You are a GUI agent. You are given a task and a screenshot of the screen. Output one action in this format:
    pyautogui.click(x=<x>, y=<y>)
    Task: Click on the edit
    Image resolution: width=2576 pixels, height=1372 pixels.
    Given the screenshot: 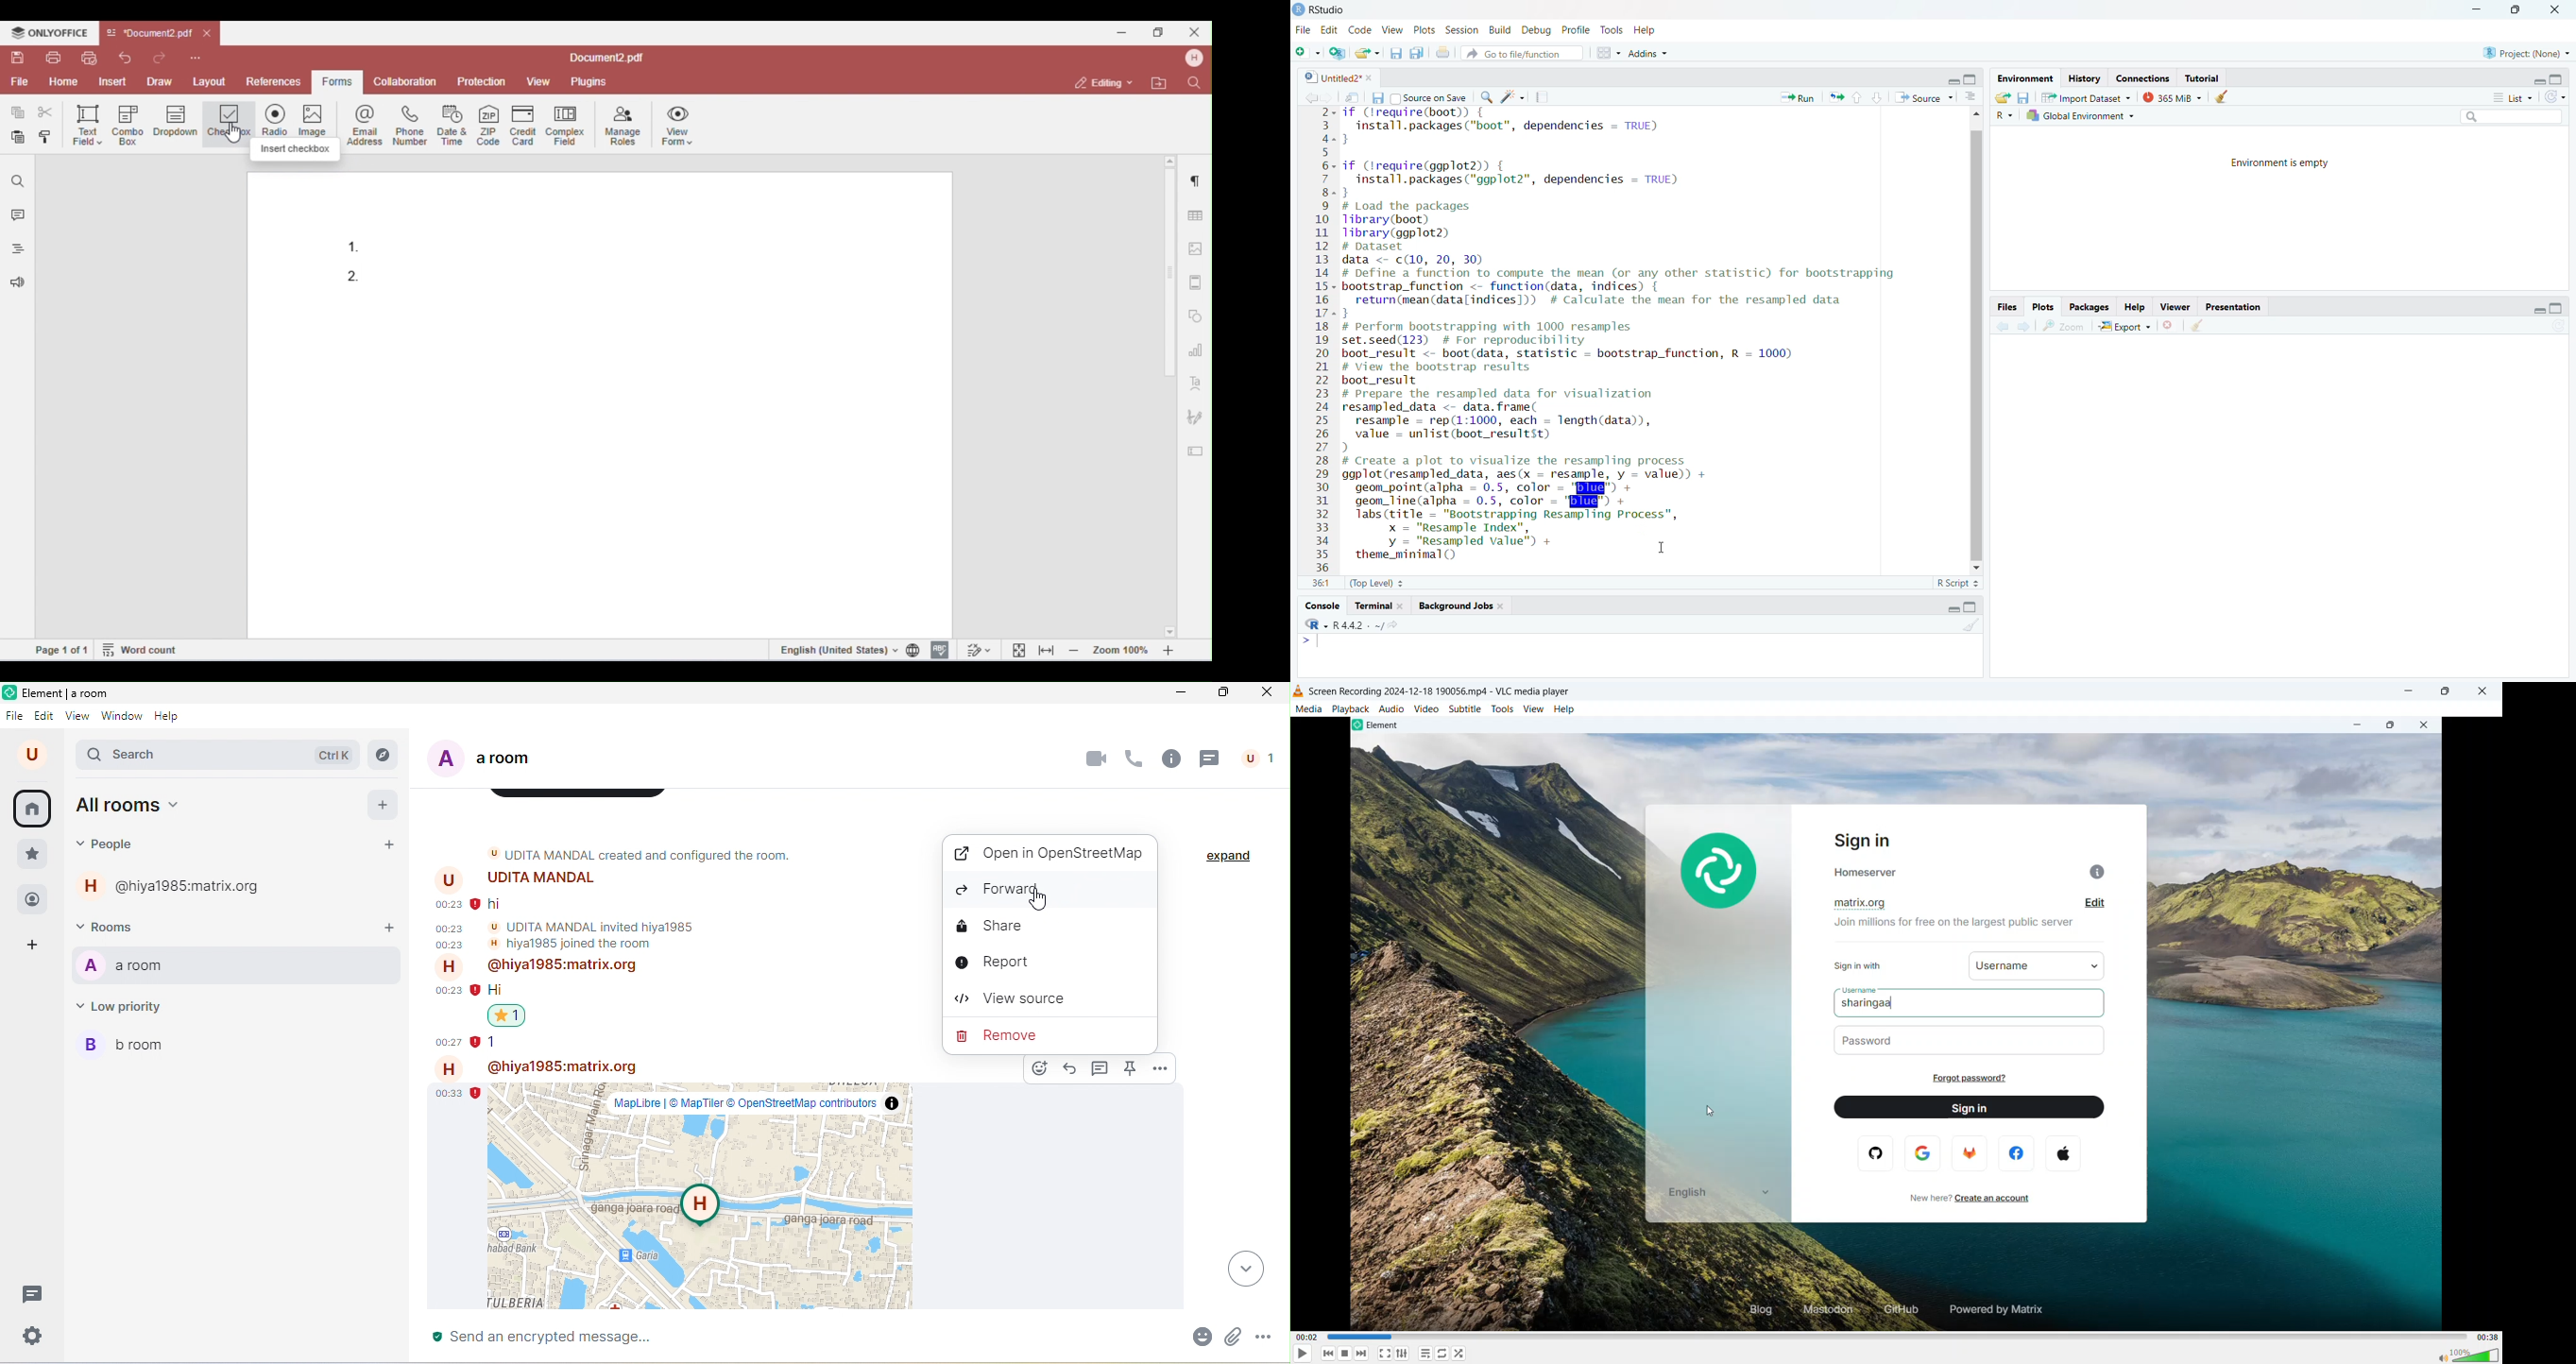 What is the action you would take?
    pyautogui.click(x=44, y=717)
    